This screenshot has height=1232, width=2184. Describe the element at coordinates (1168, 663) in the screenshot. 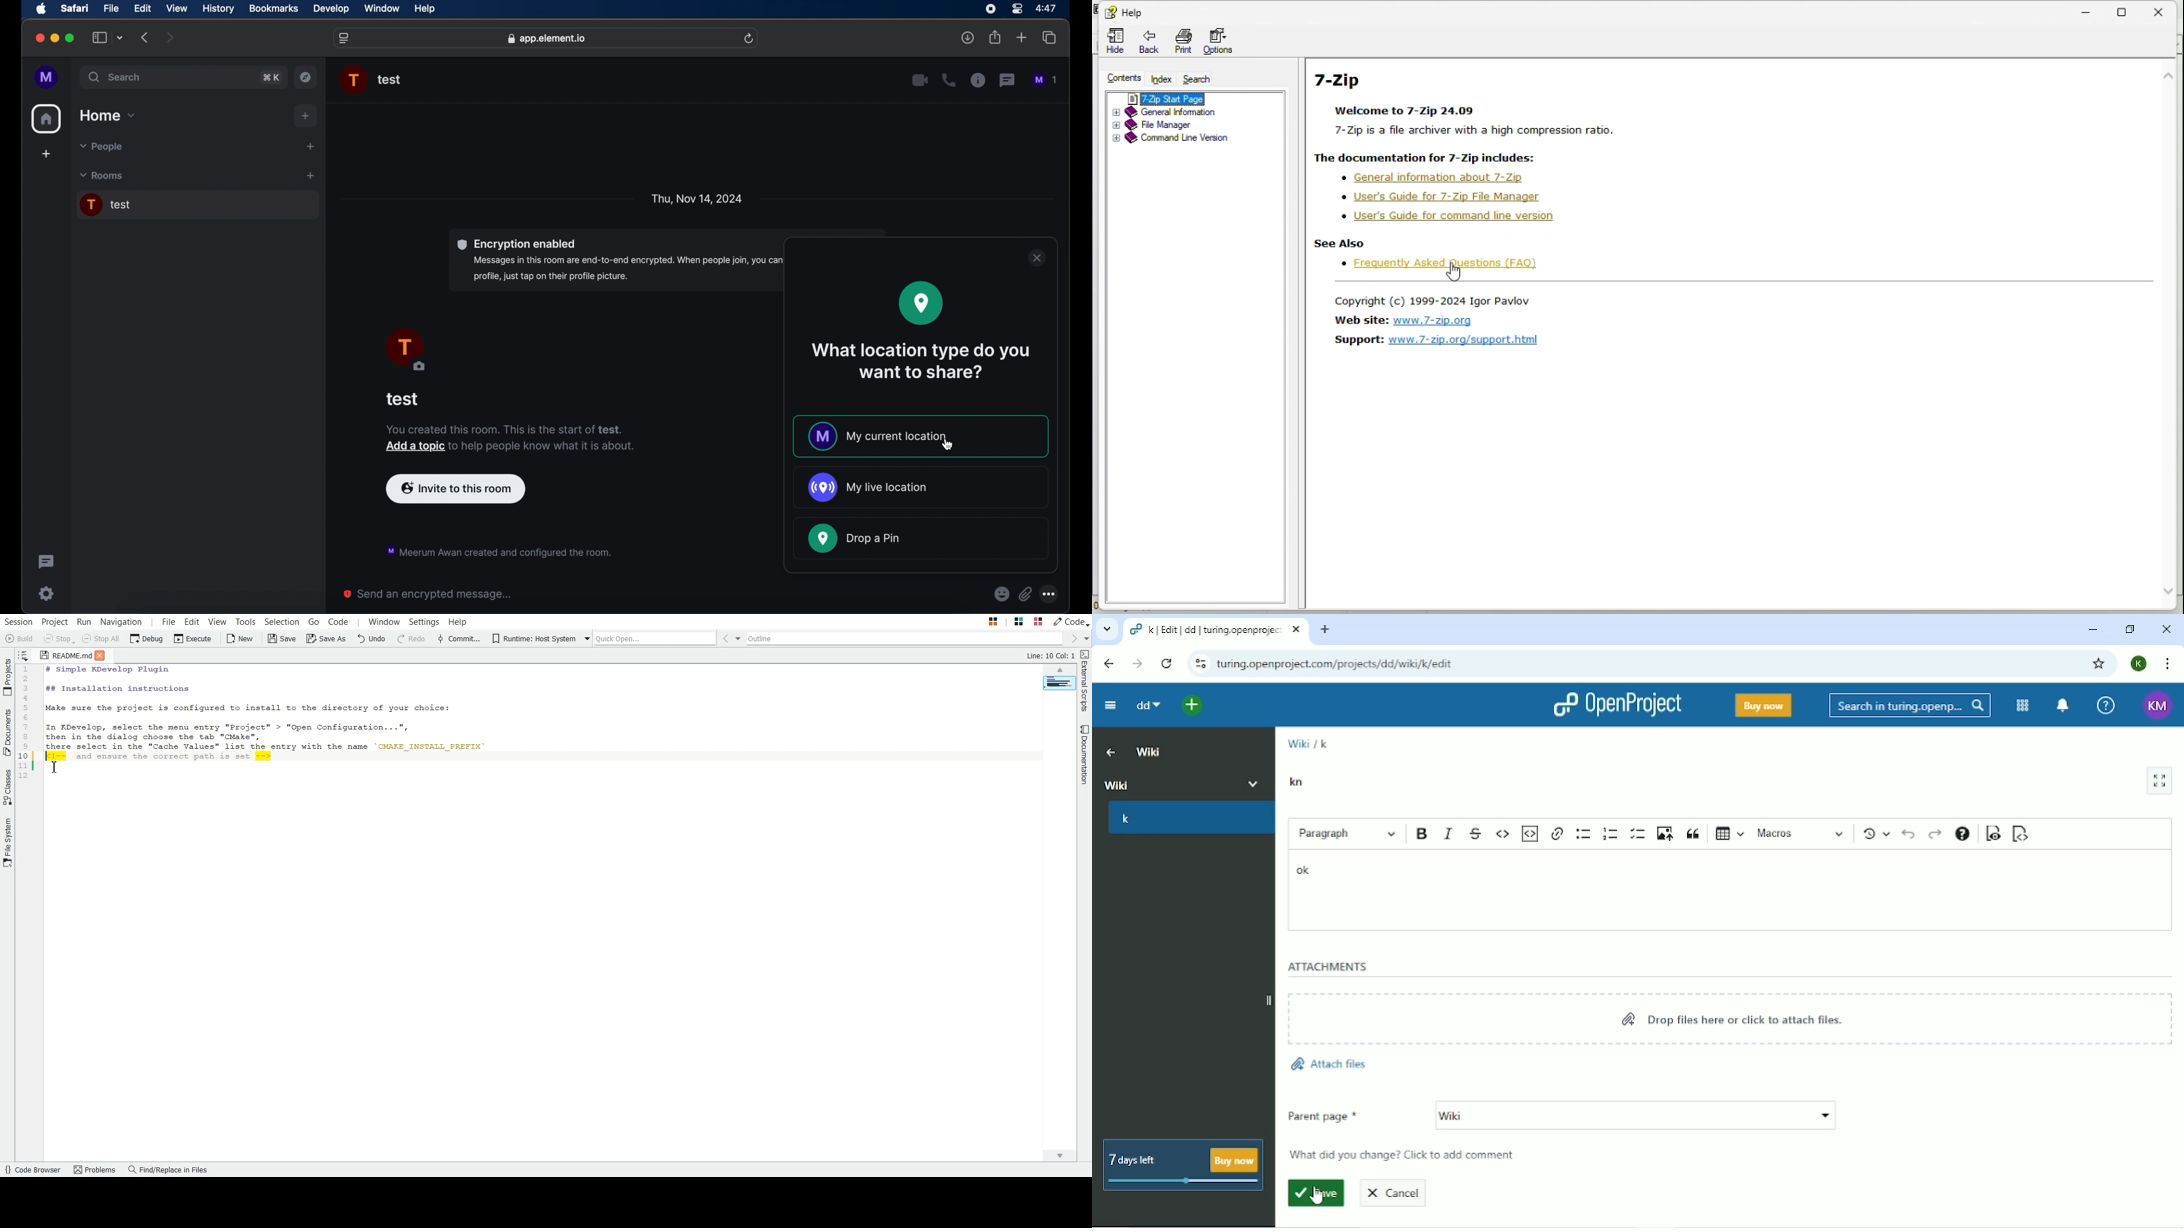

I see `Reload this page` at that location.